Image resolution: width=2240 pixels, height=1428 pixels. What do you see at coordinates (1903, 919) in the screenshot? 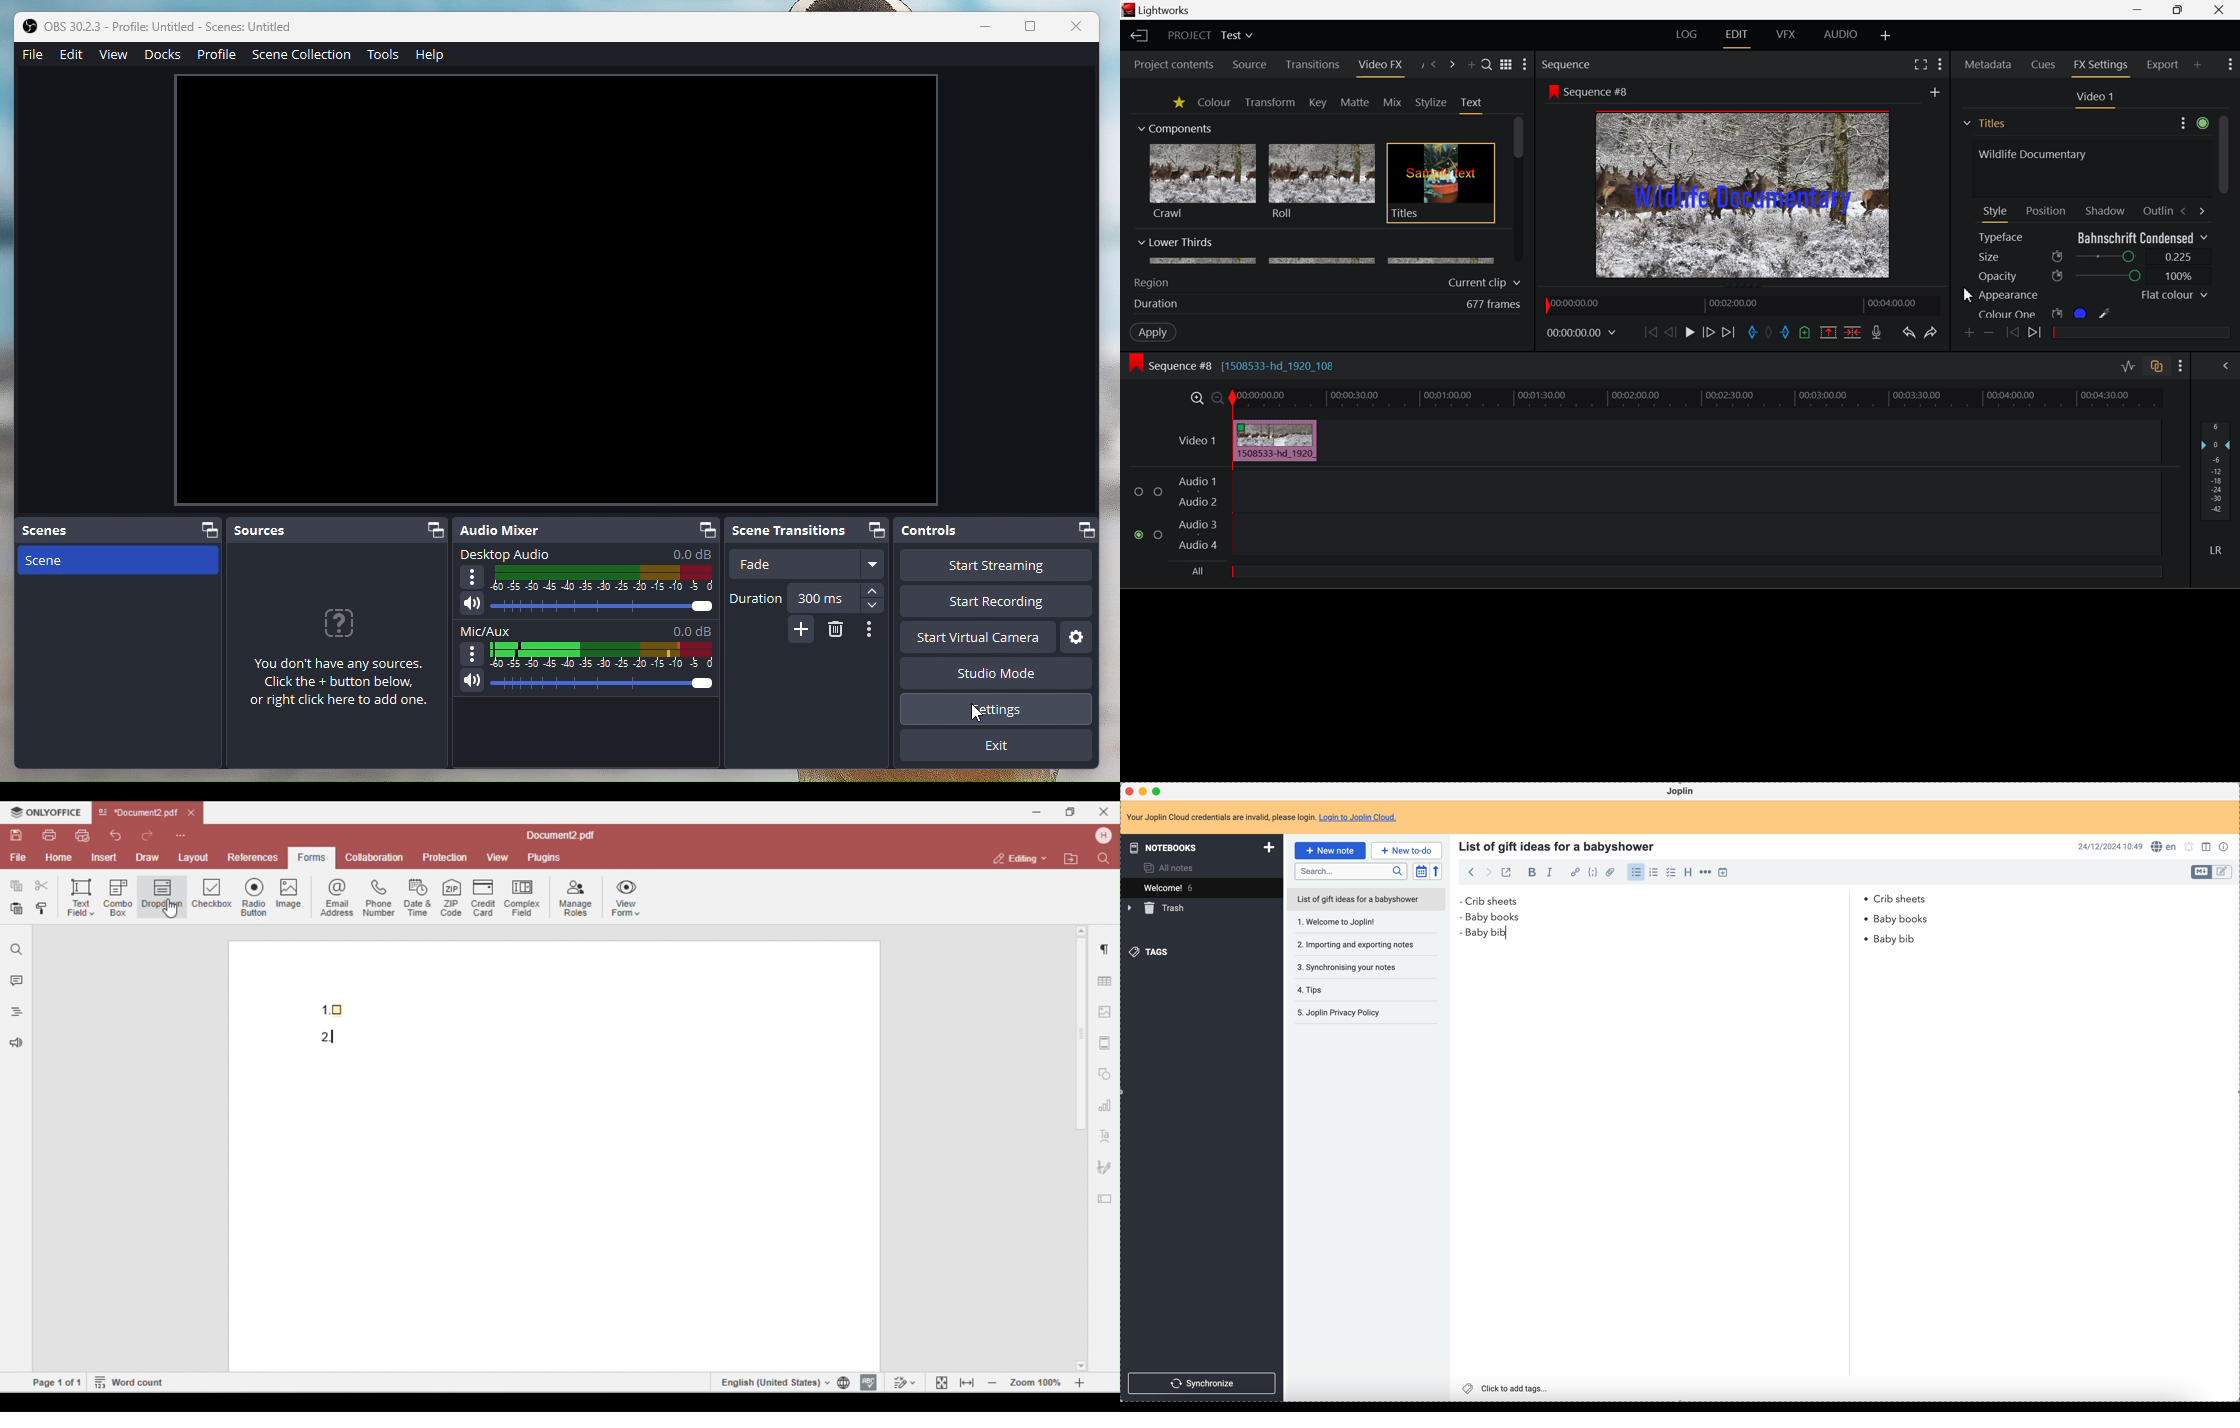
I see `baby books` at bounding box center [1903, 919].